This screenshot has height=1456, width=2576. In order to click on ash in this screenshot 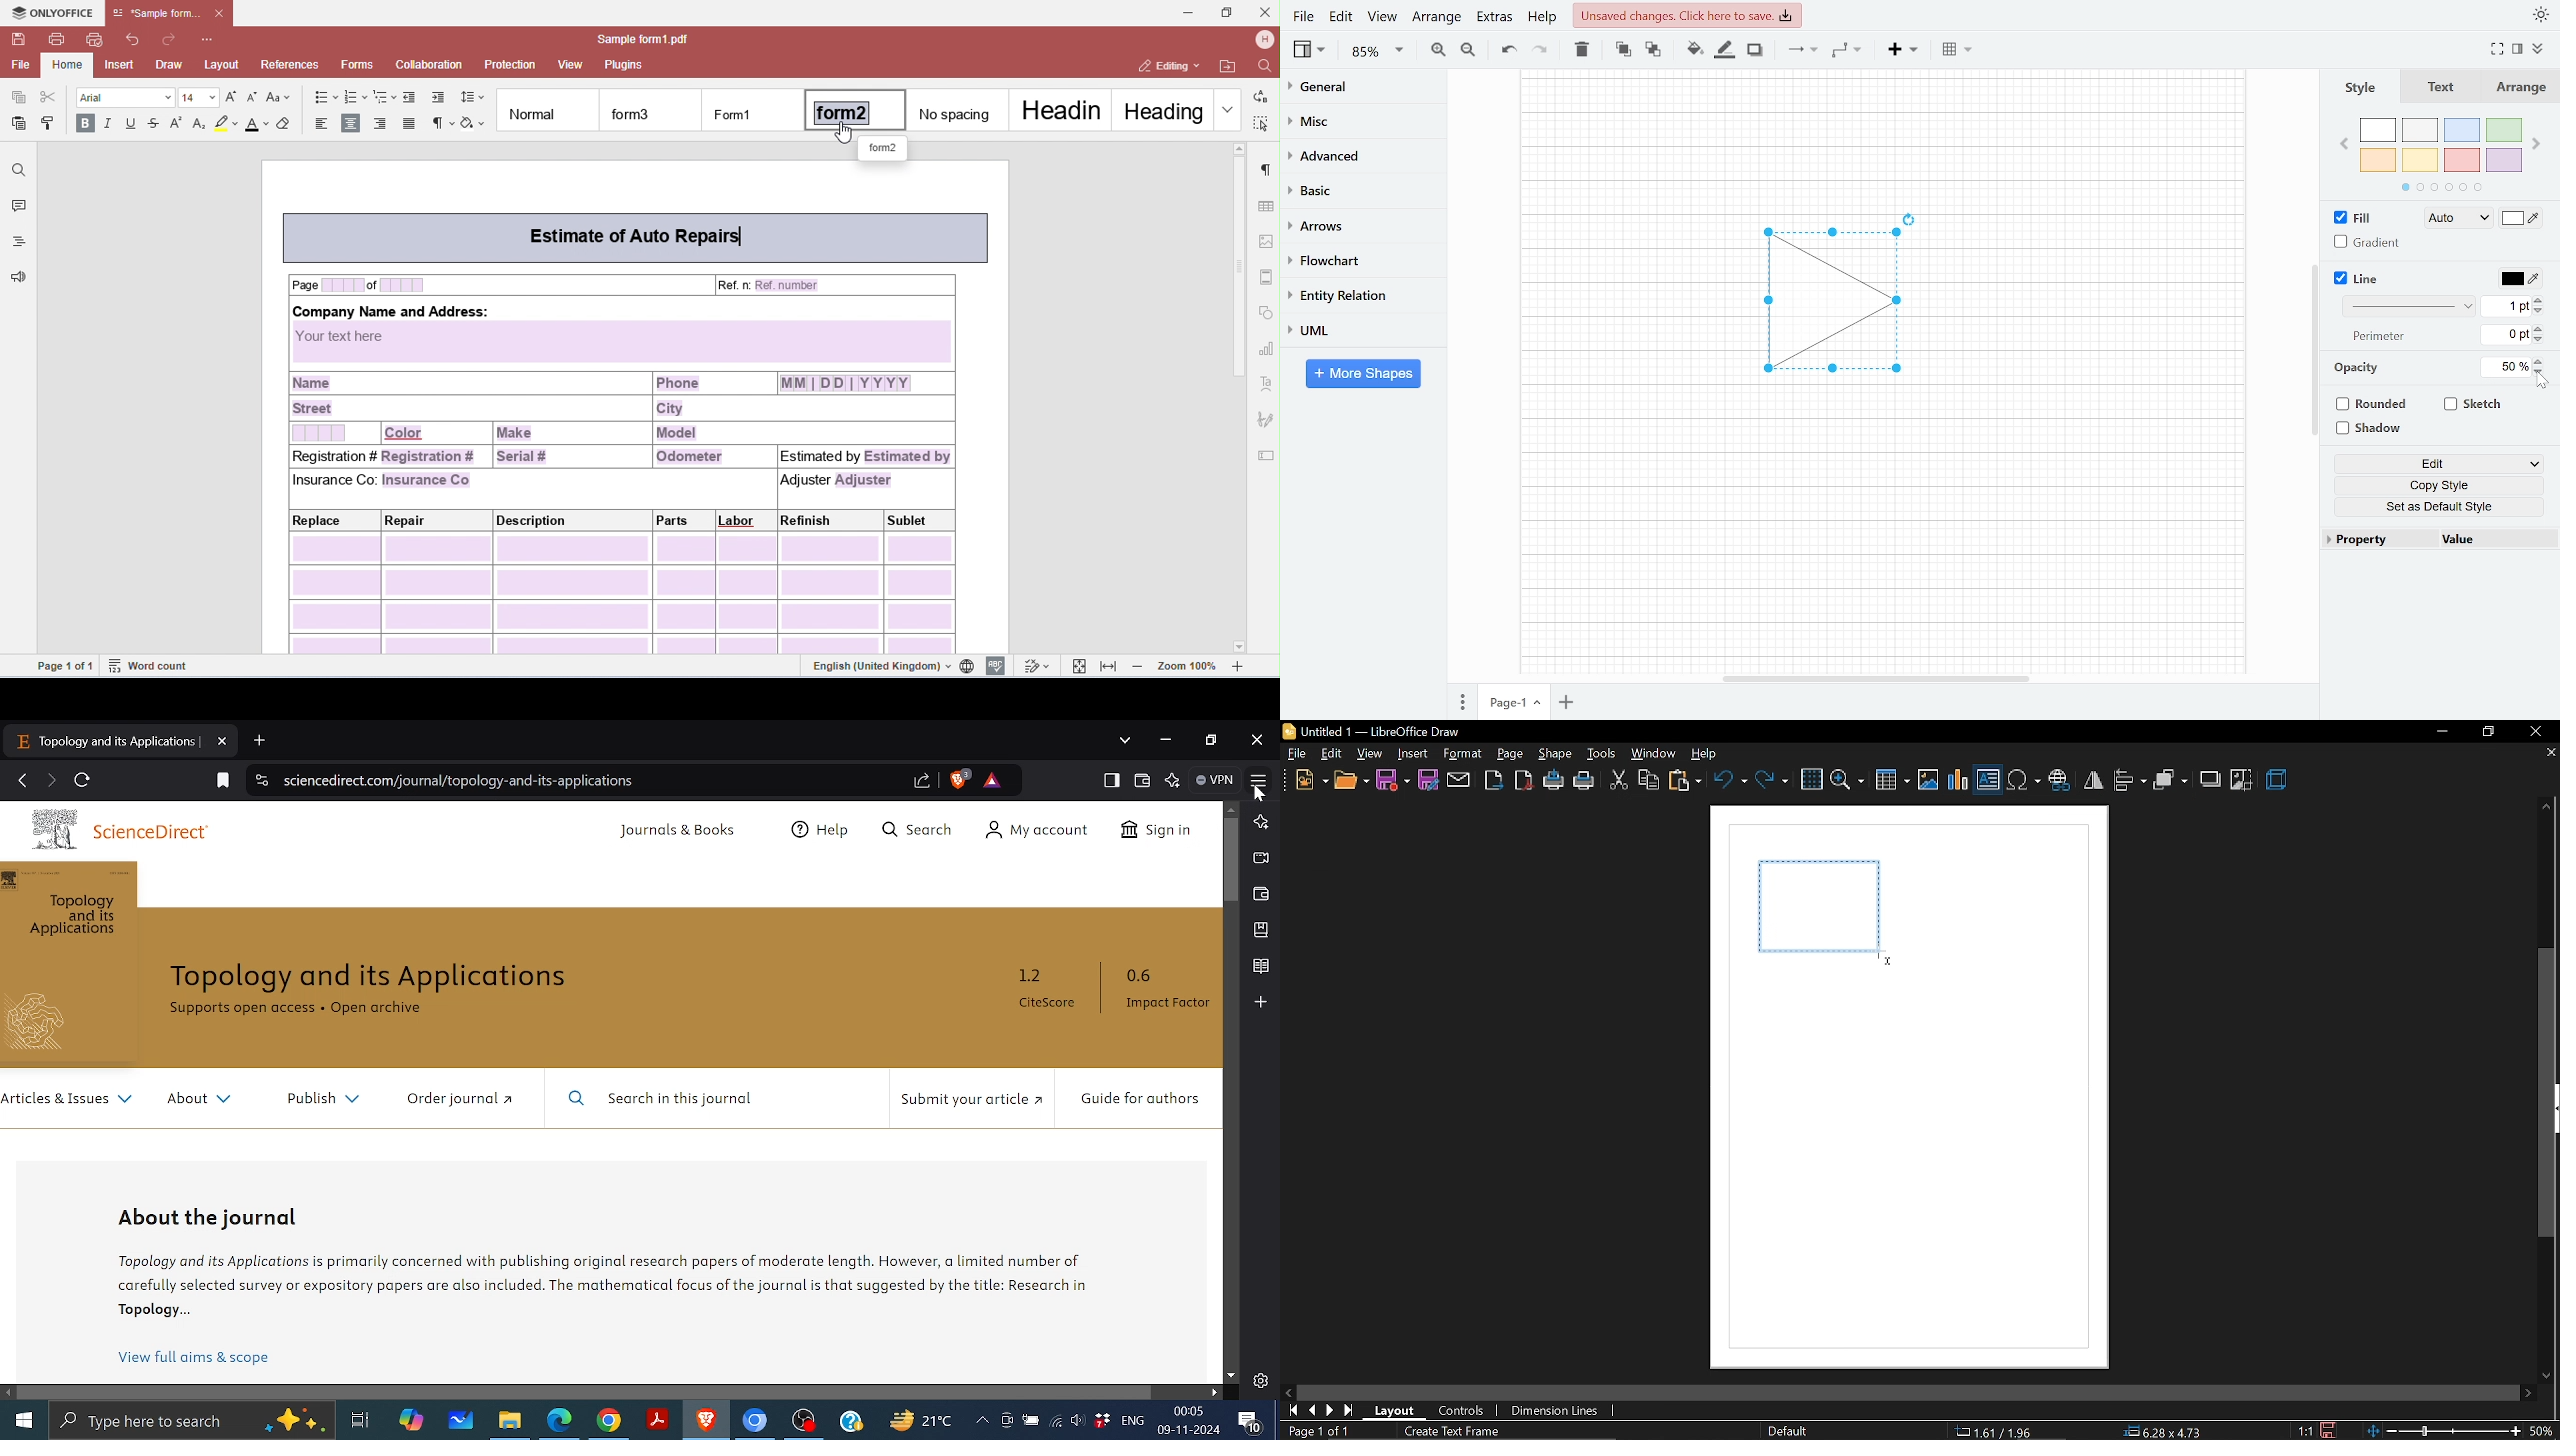, I will do `click(2422, 131)`.